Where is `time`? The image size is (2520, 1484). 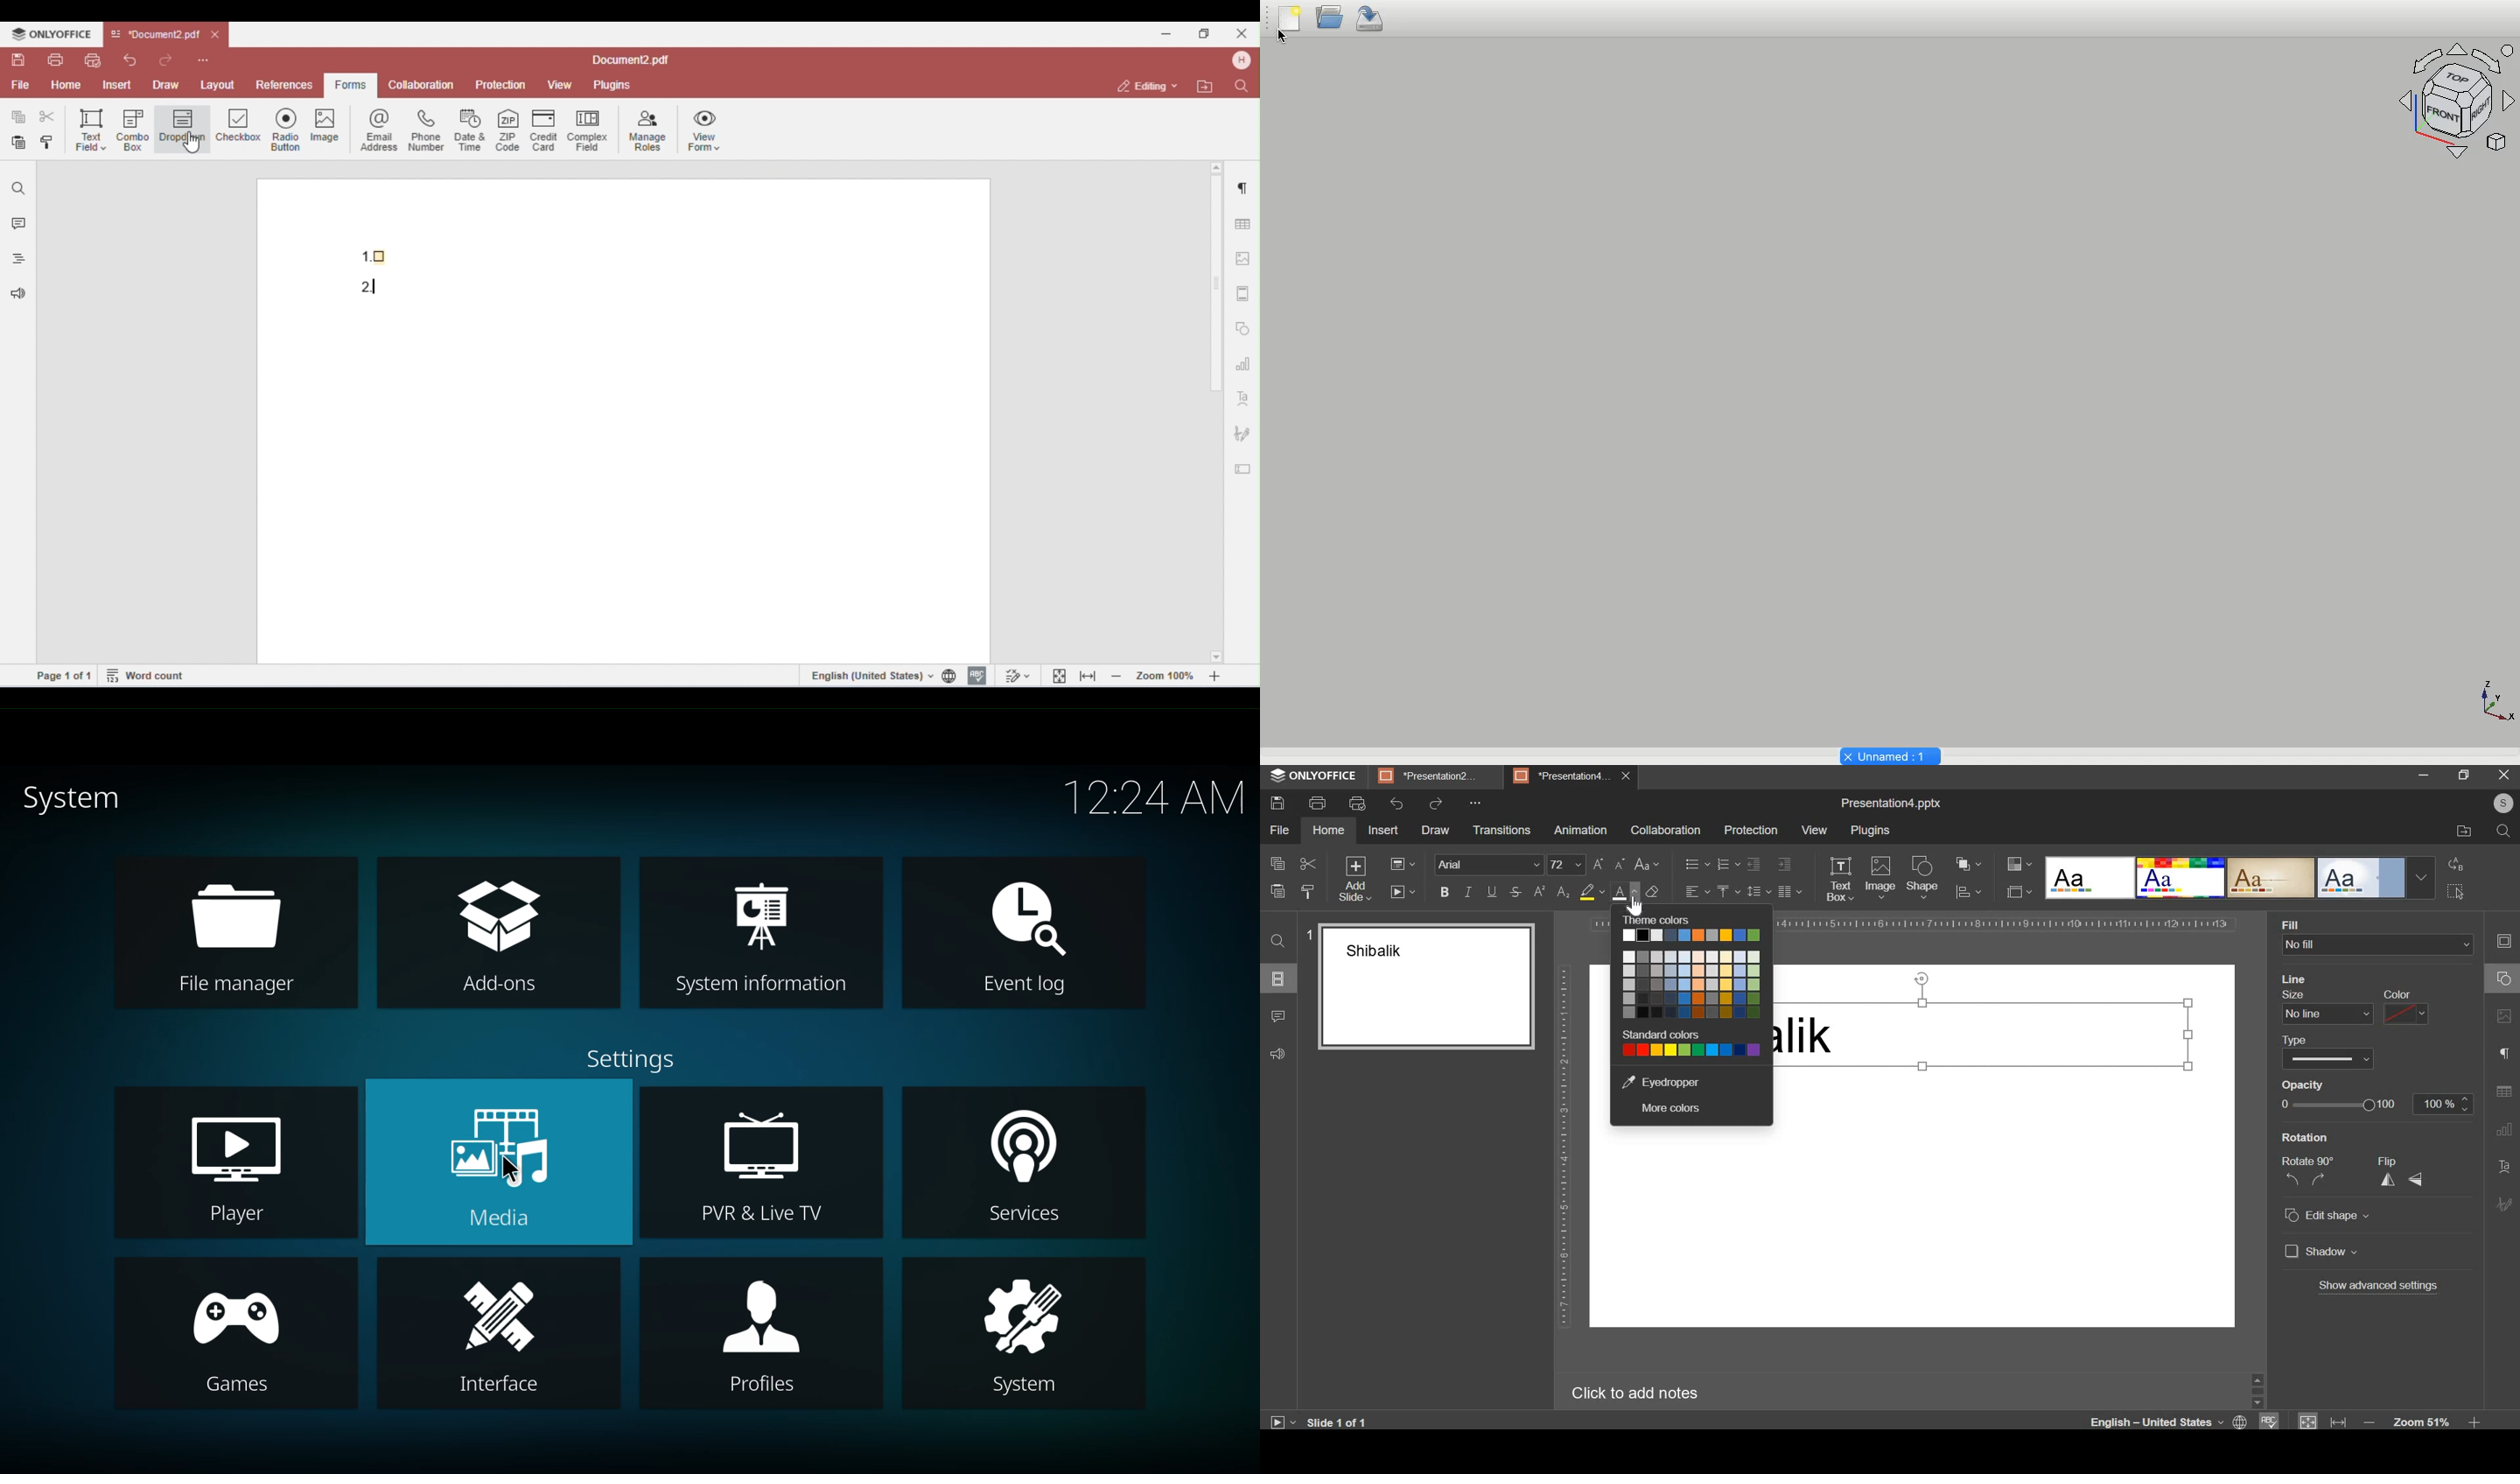
time is located at coordinates (1154, 797).